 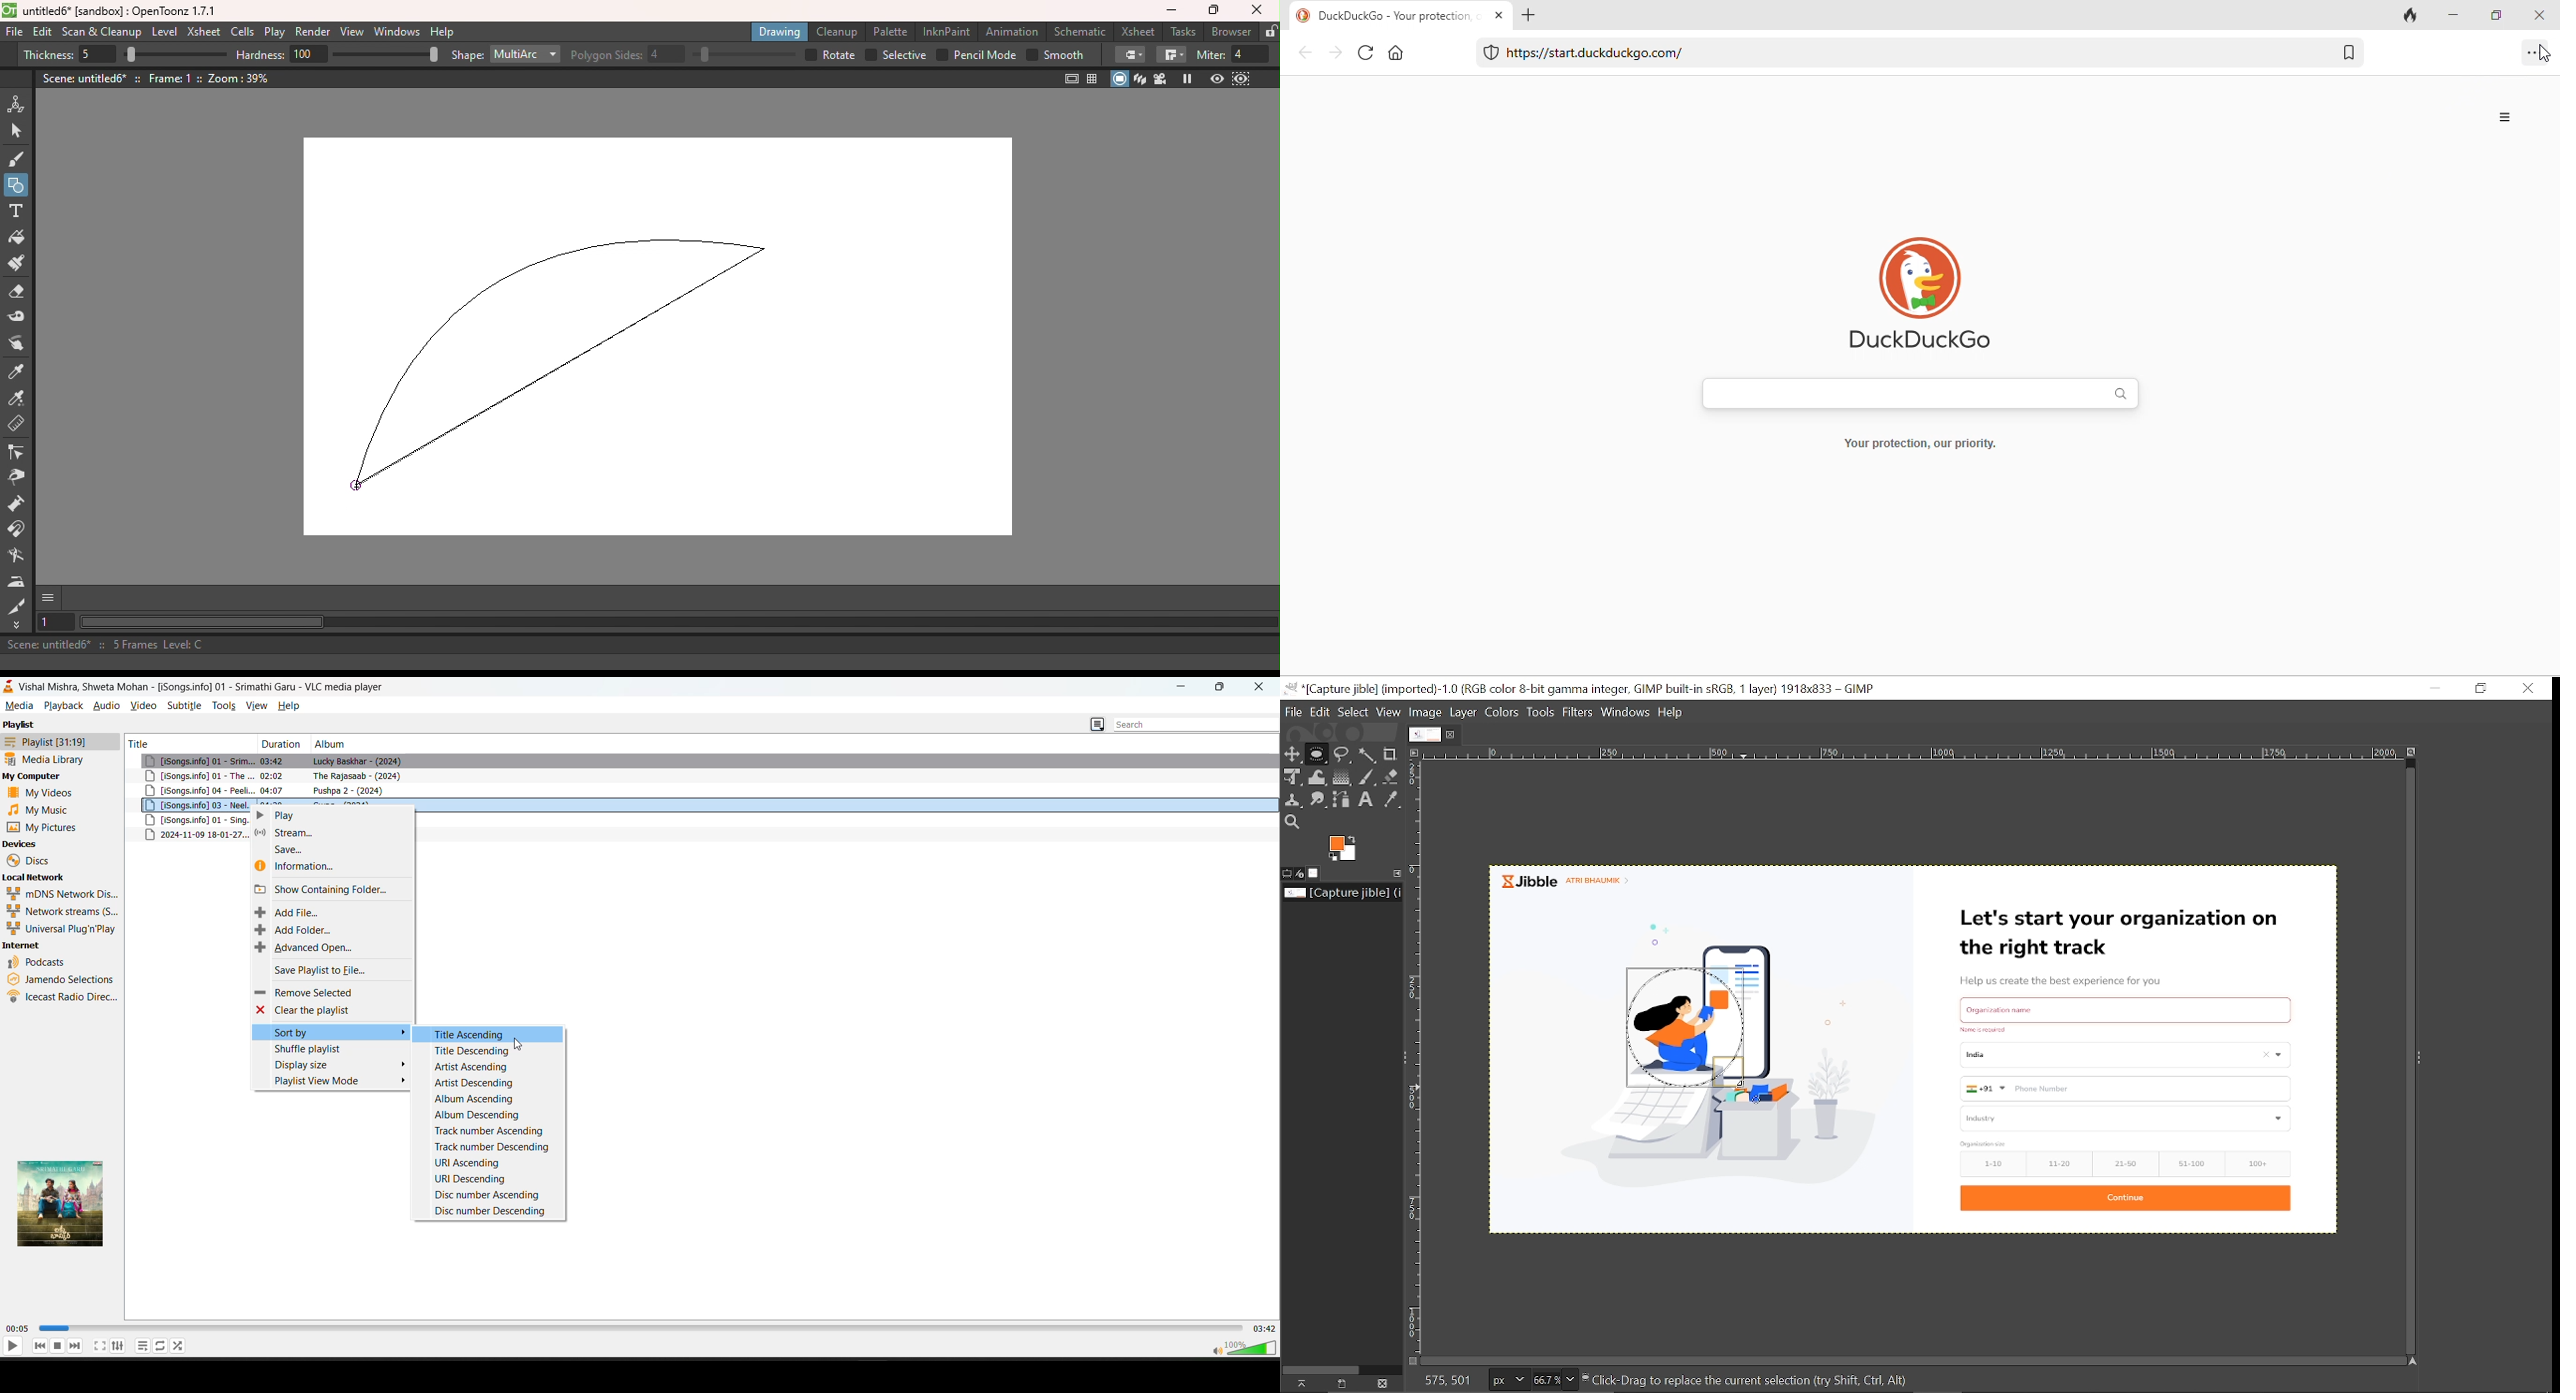 I want to click on save playlist to file, so click(x=333, y=969).